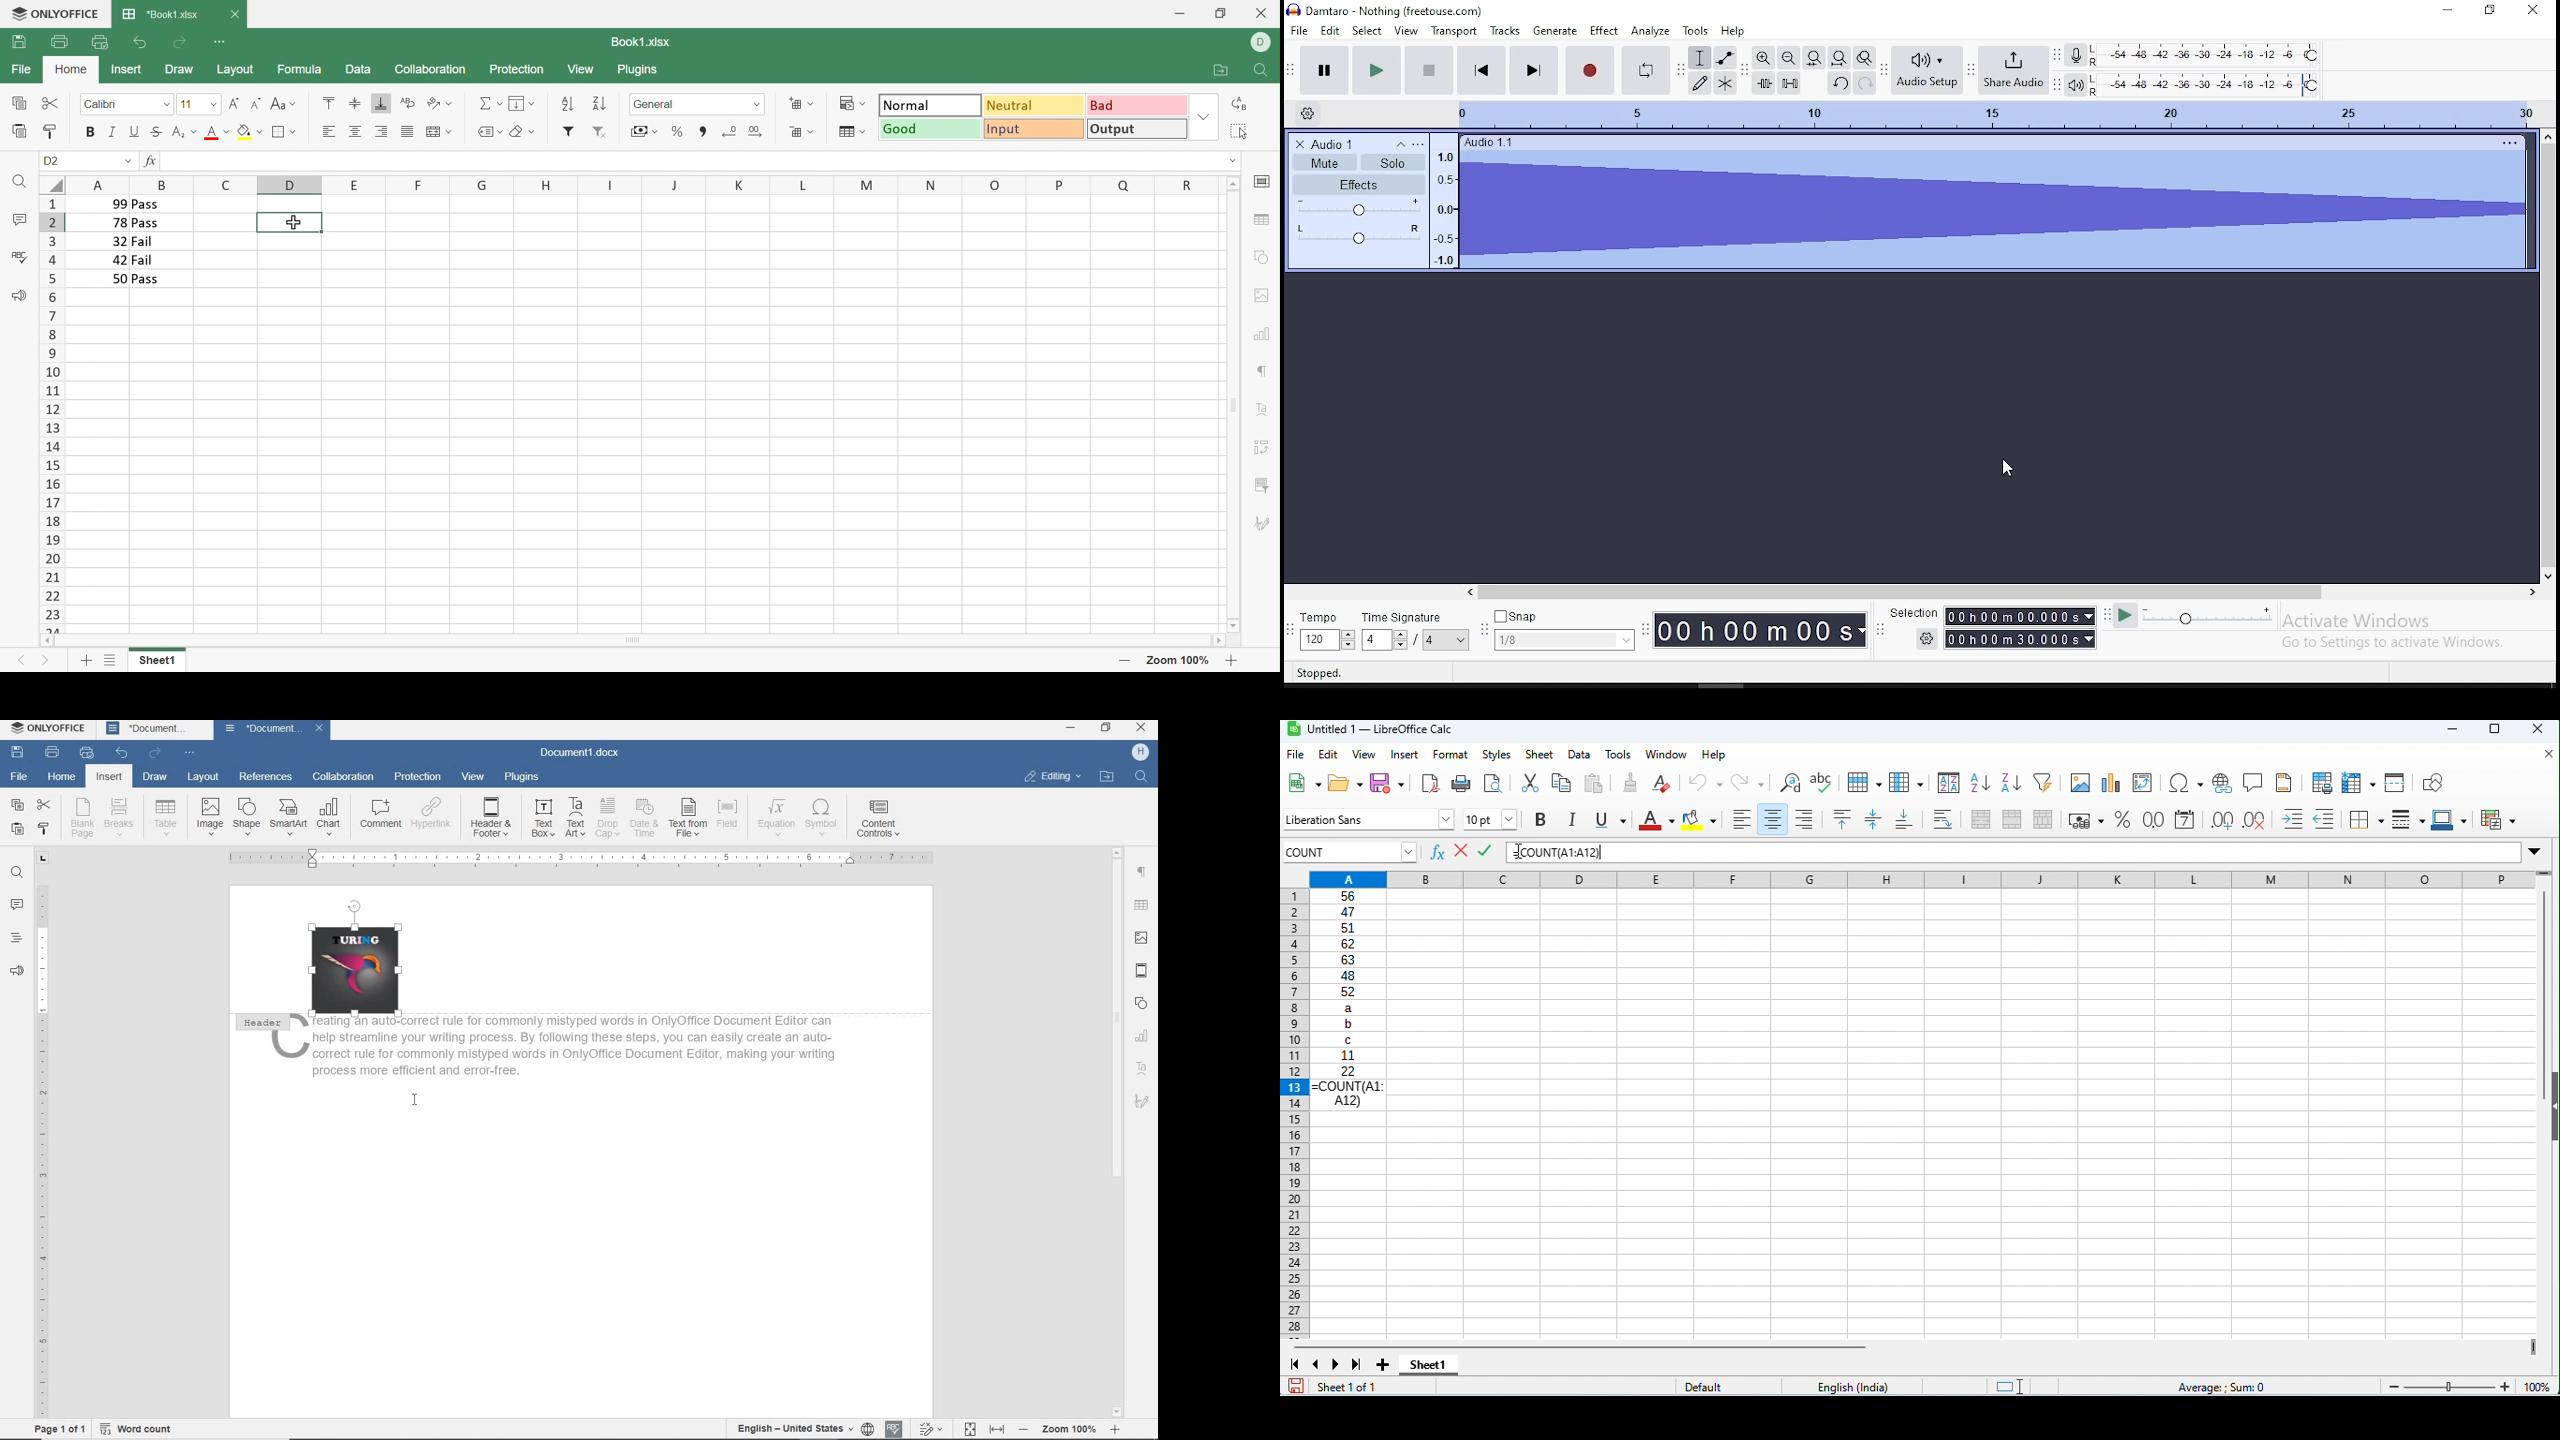 This screenshot has width=2576, height=1456. I want to click on Close, so click(234, 16).